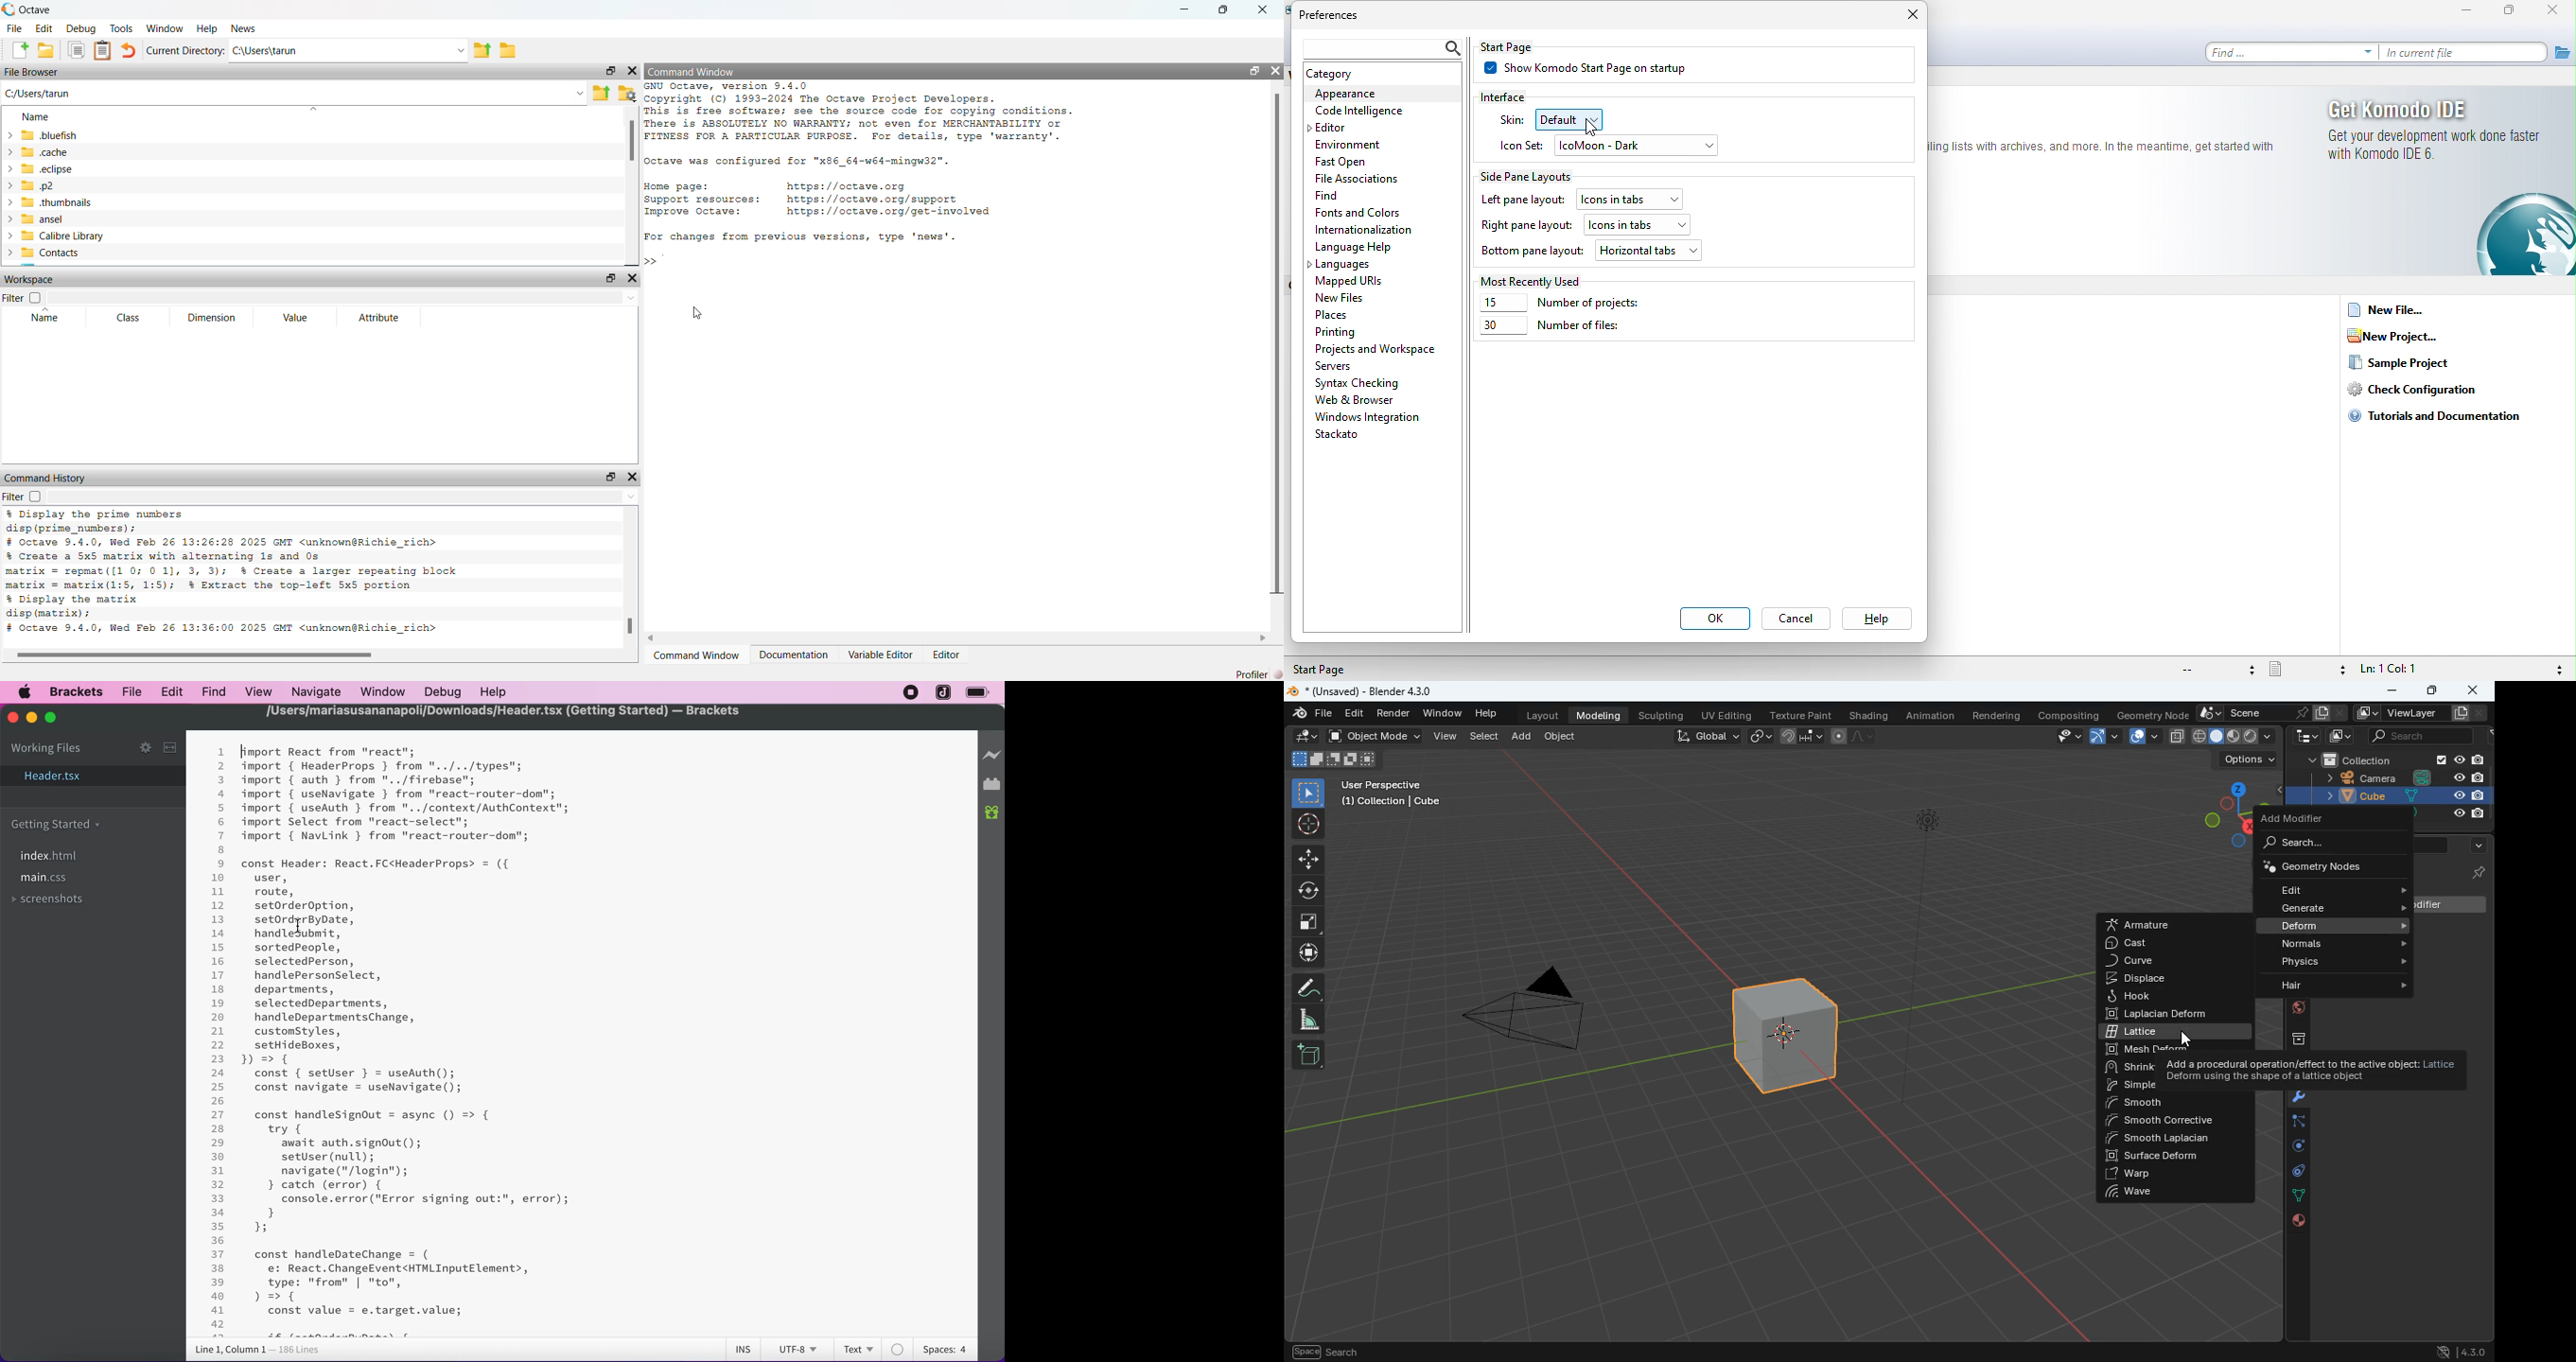 The width and height of the screenshot is (2576, 1372). Describe the element at coordinates (2400, 796) in the screenshot. I see `cube` at that location.